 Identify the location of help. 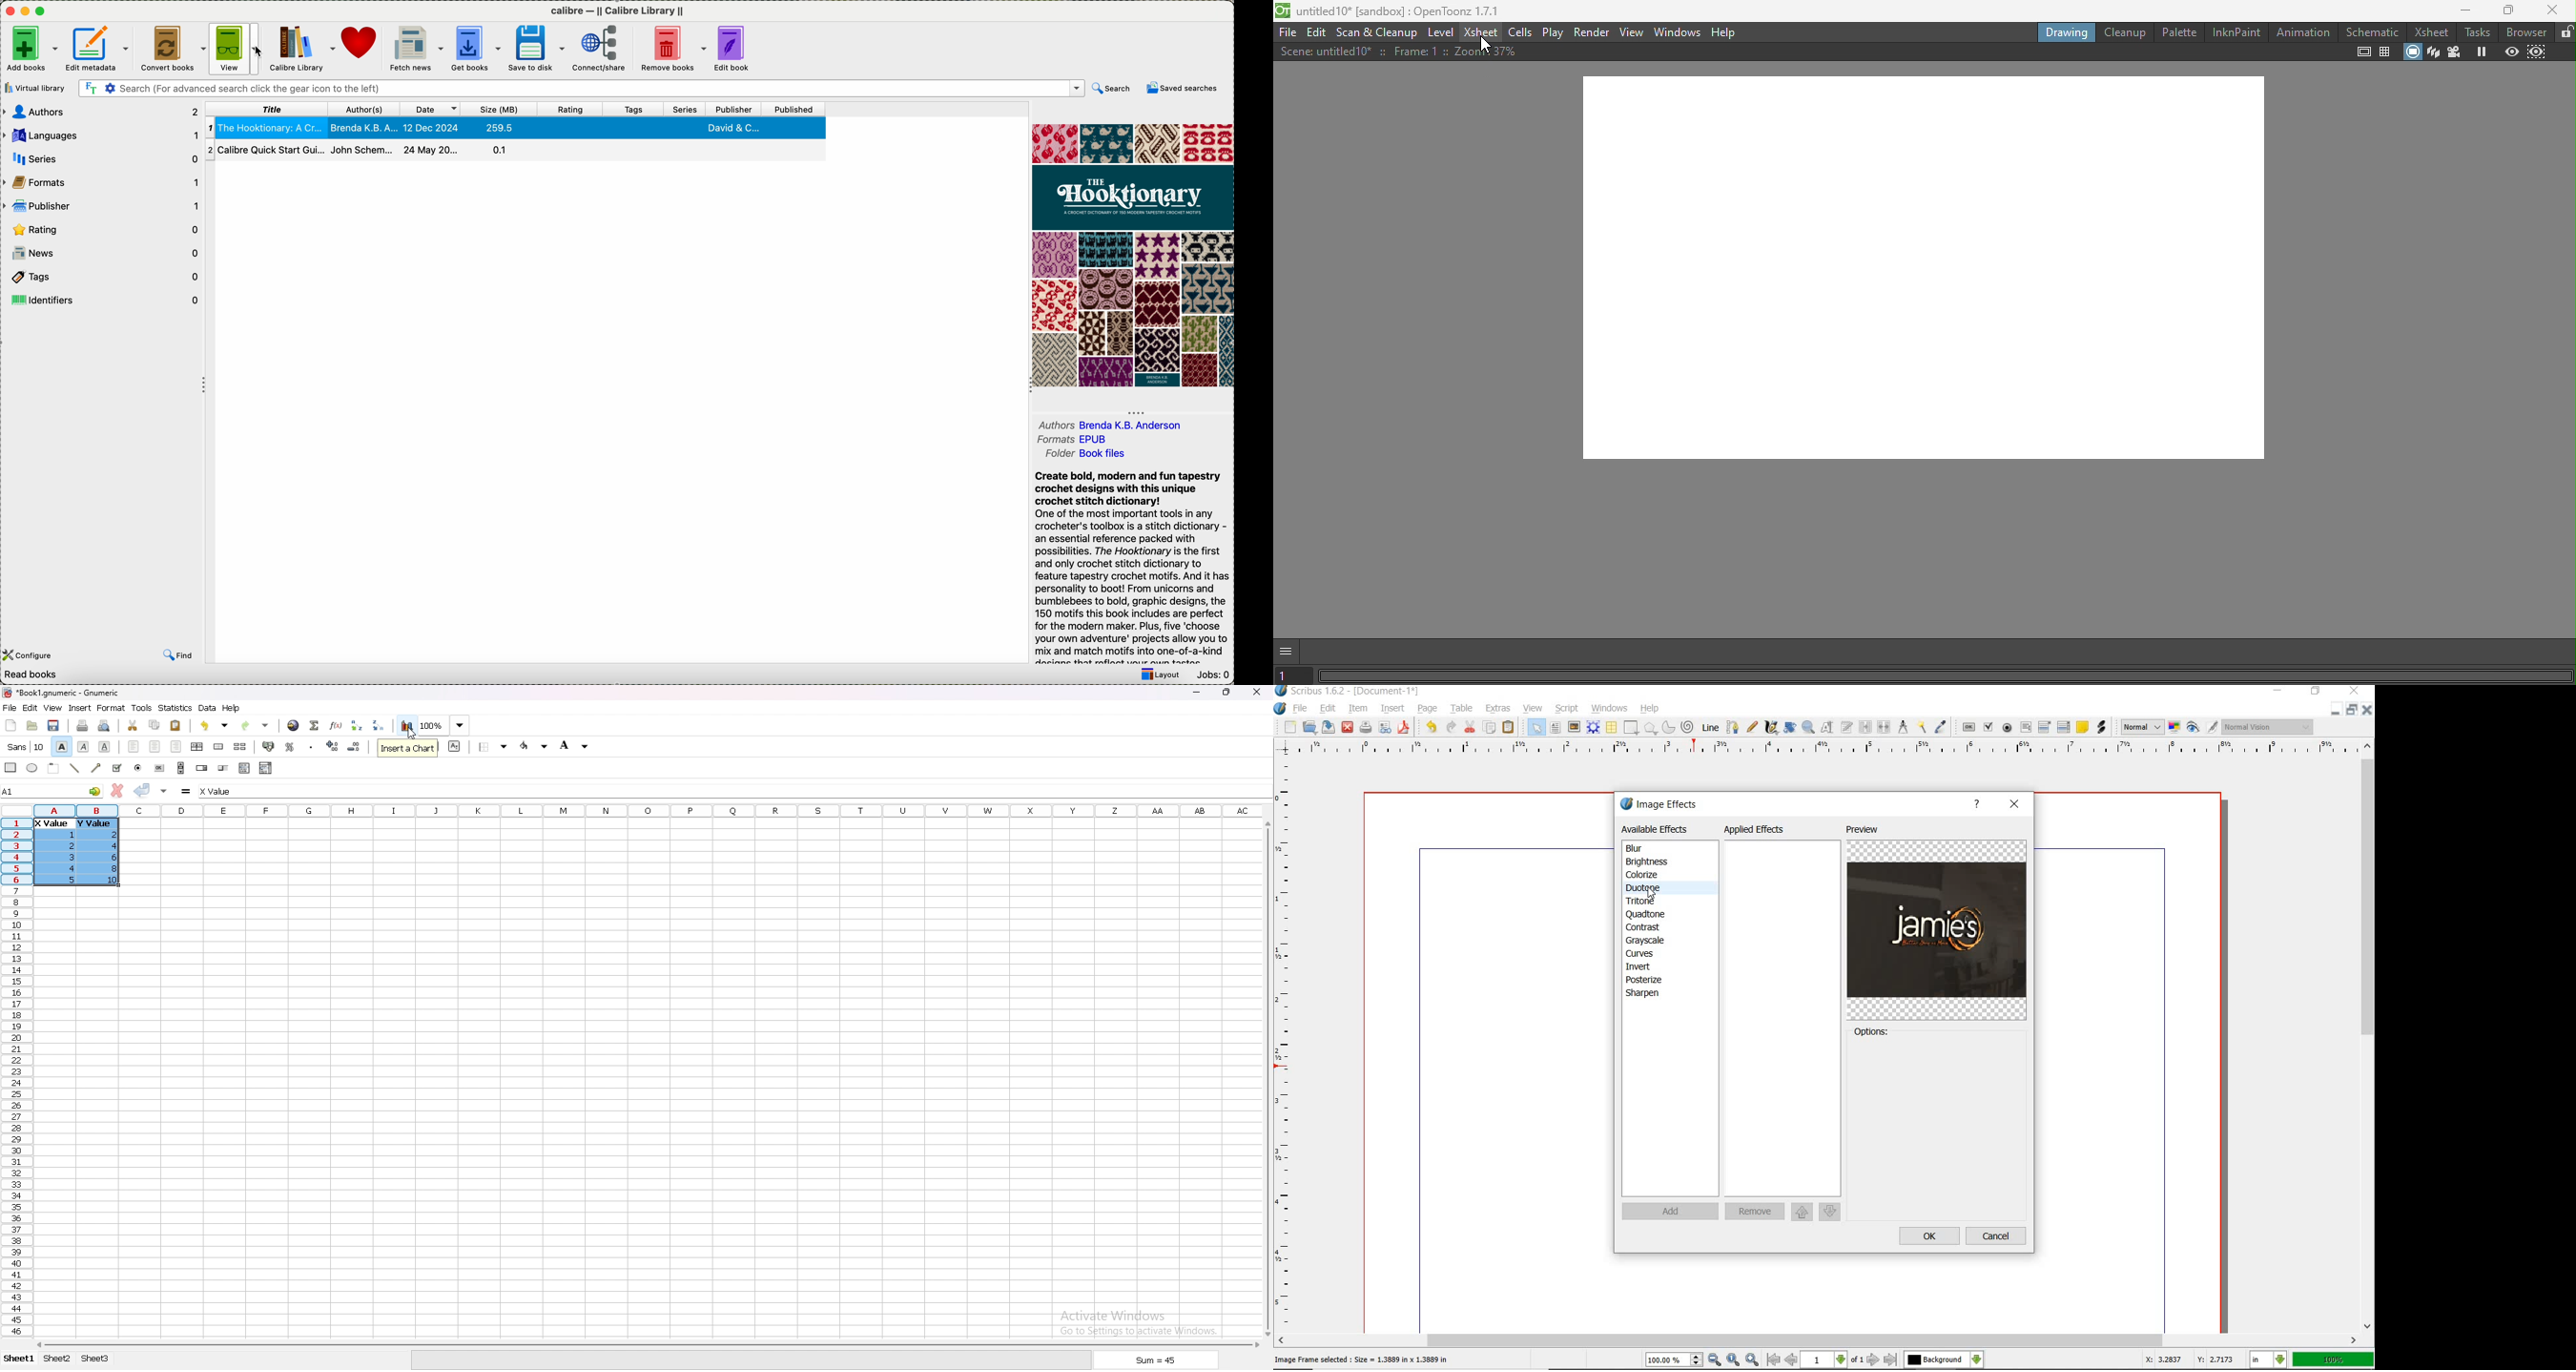
(1979, 805).